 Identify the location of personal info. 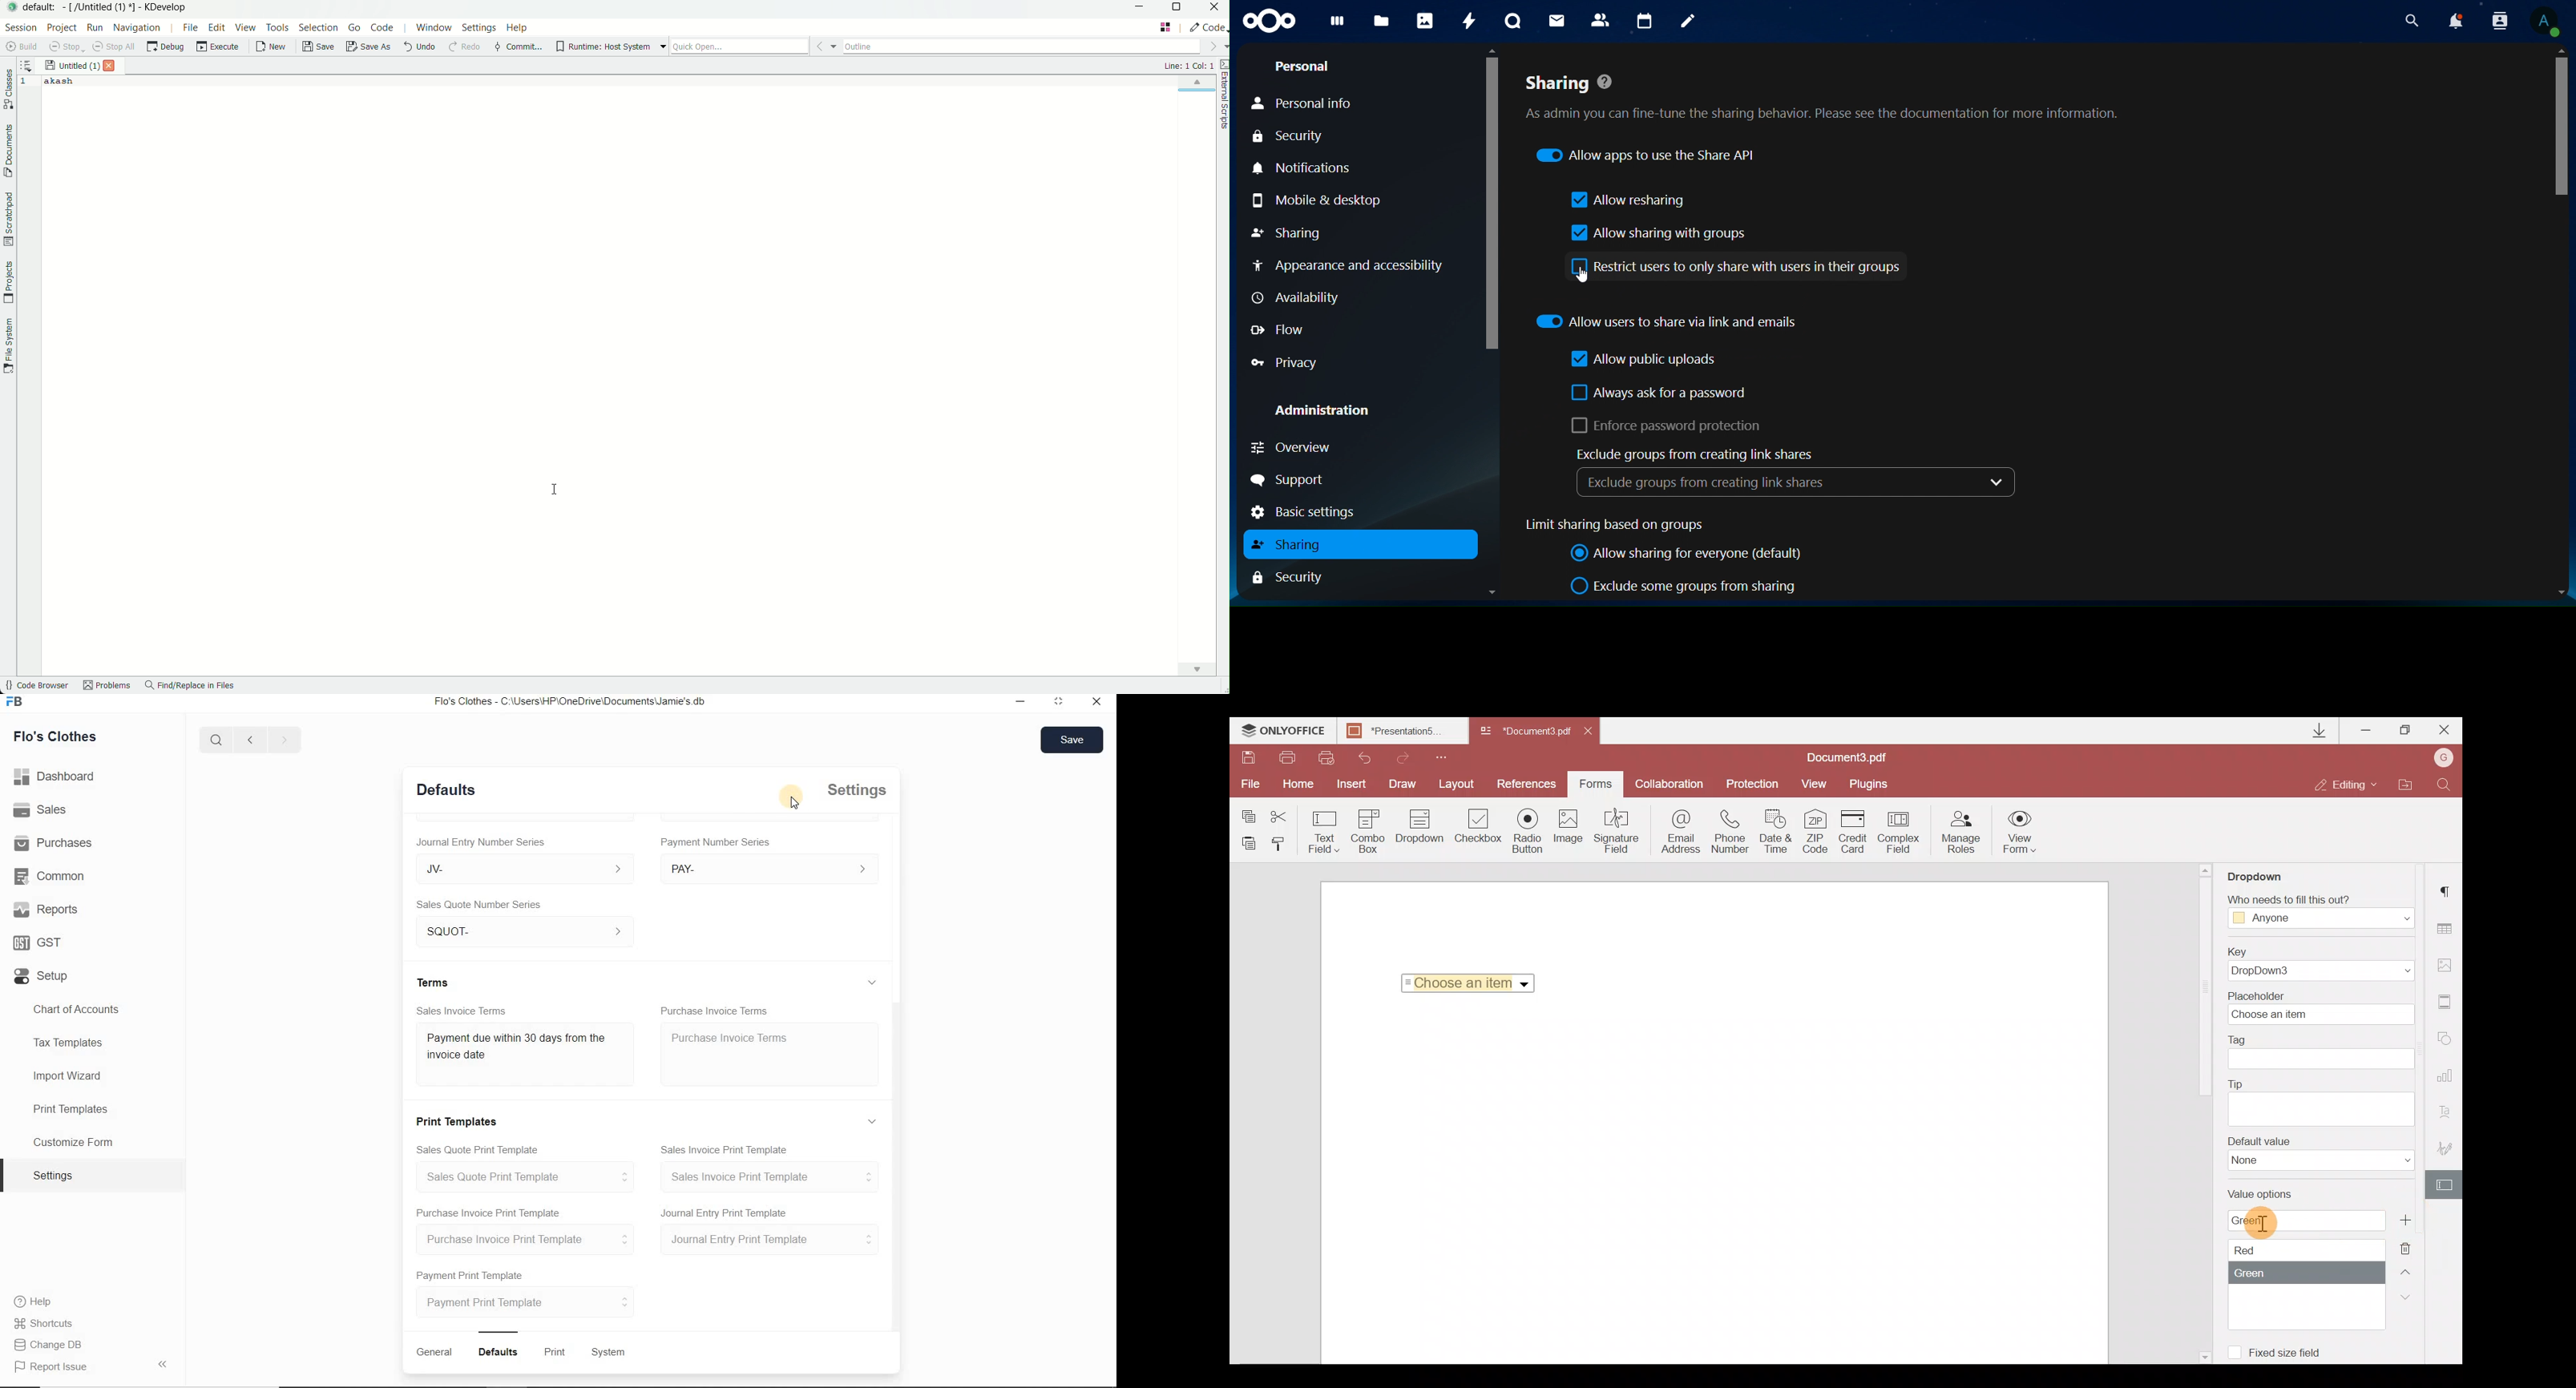
(1307, 104).